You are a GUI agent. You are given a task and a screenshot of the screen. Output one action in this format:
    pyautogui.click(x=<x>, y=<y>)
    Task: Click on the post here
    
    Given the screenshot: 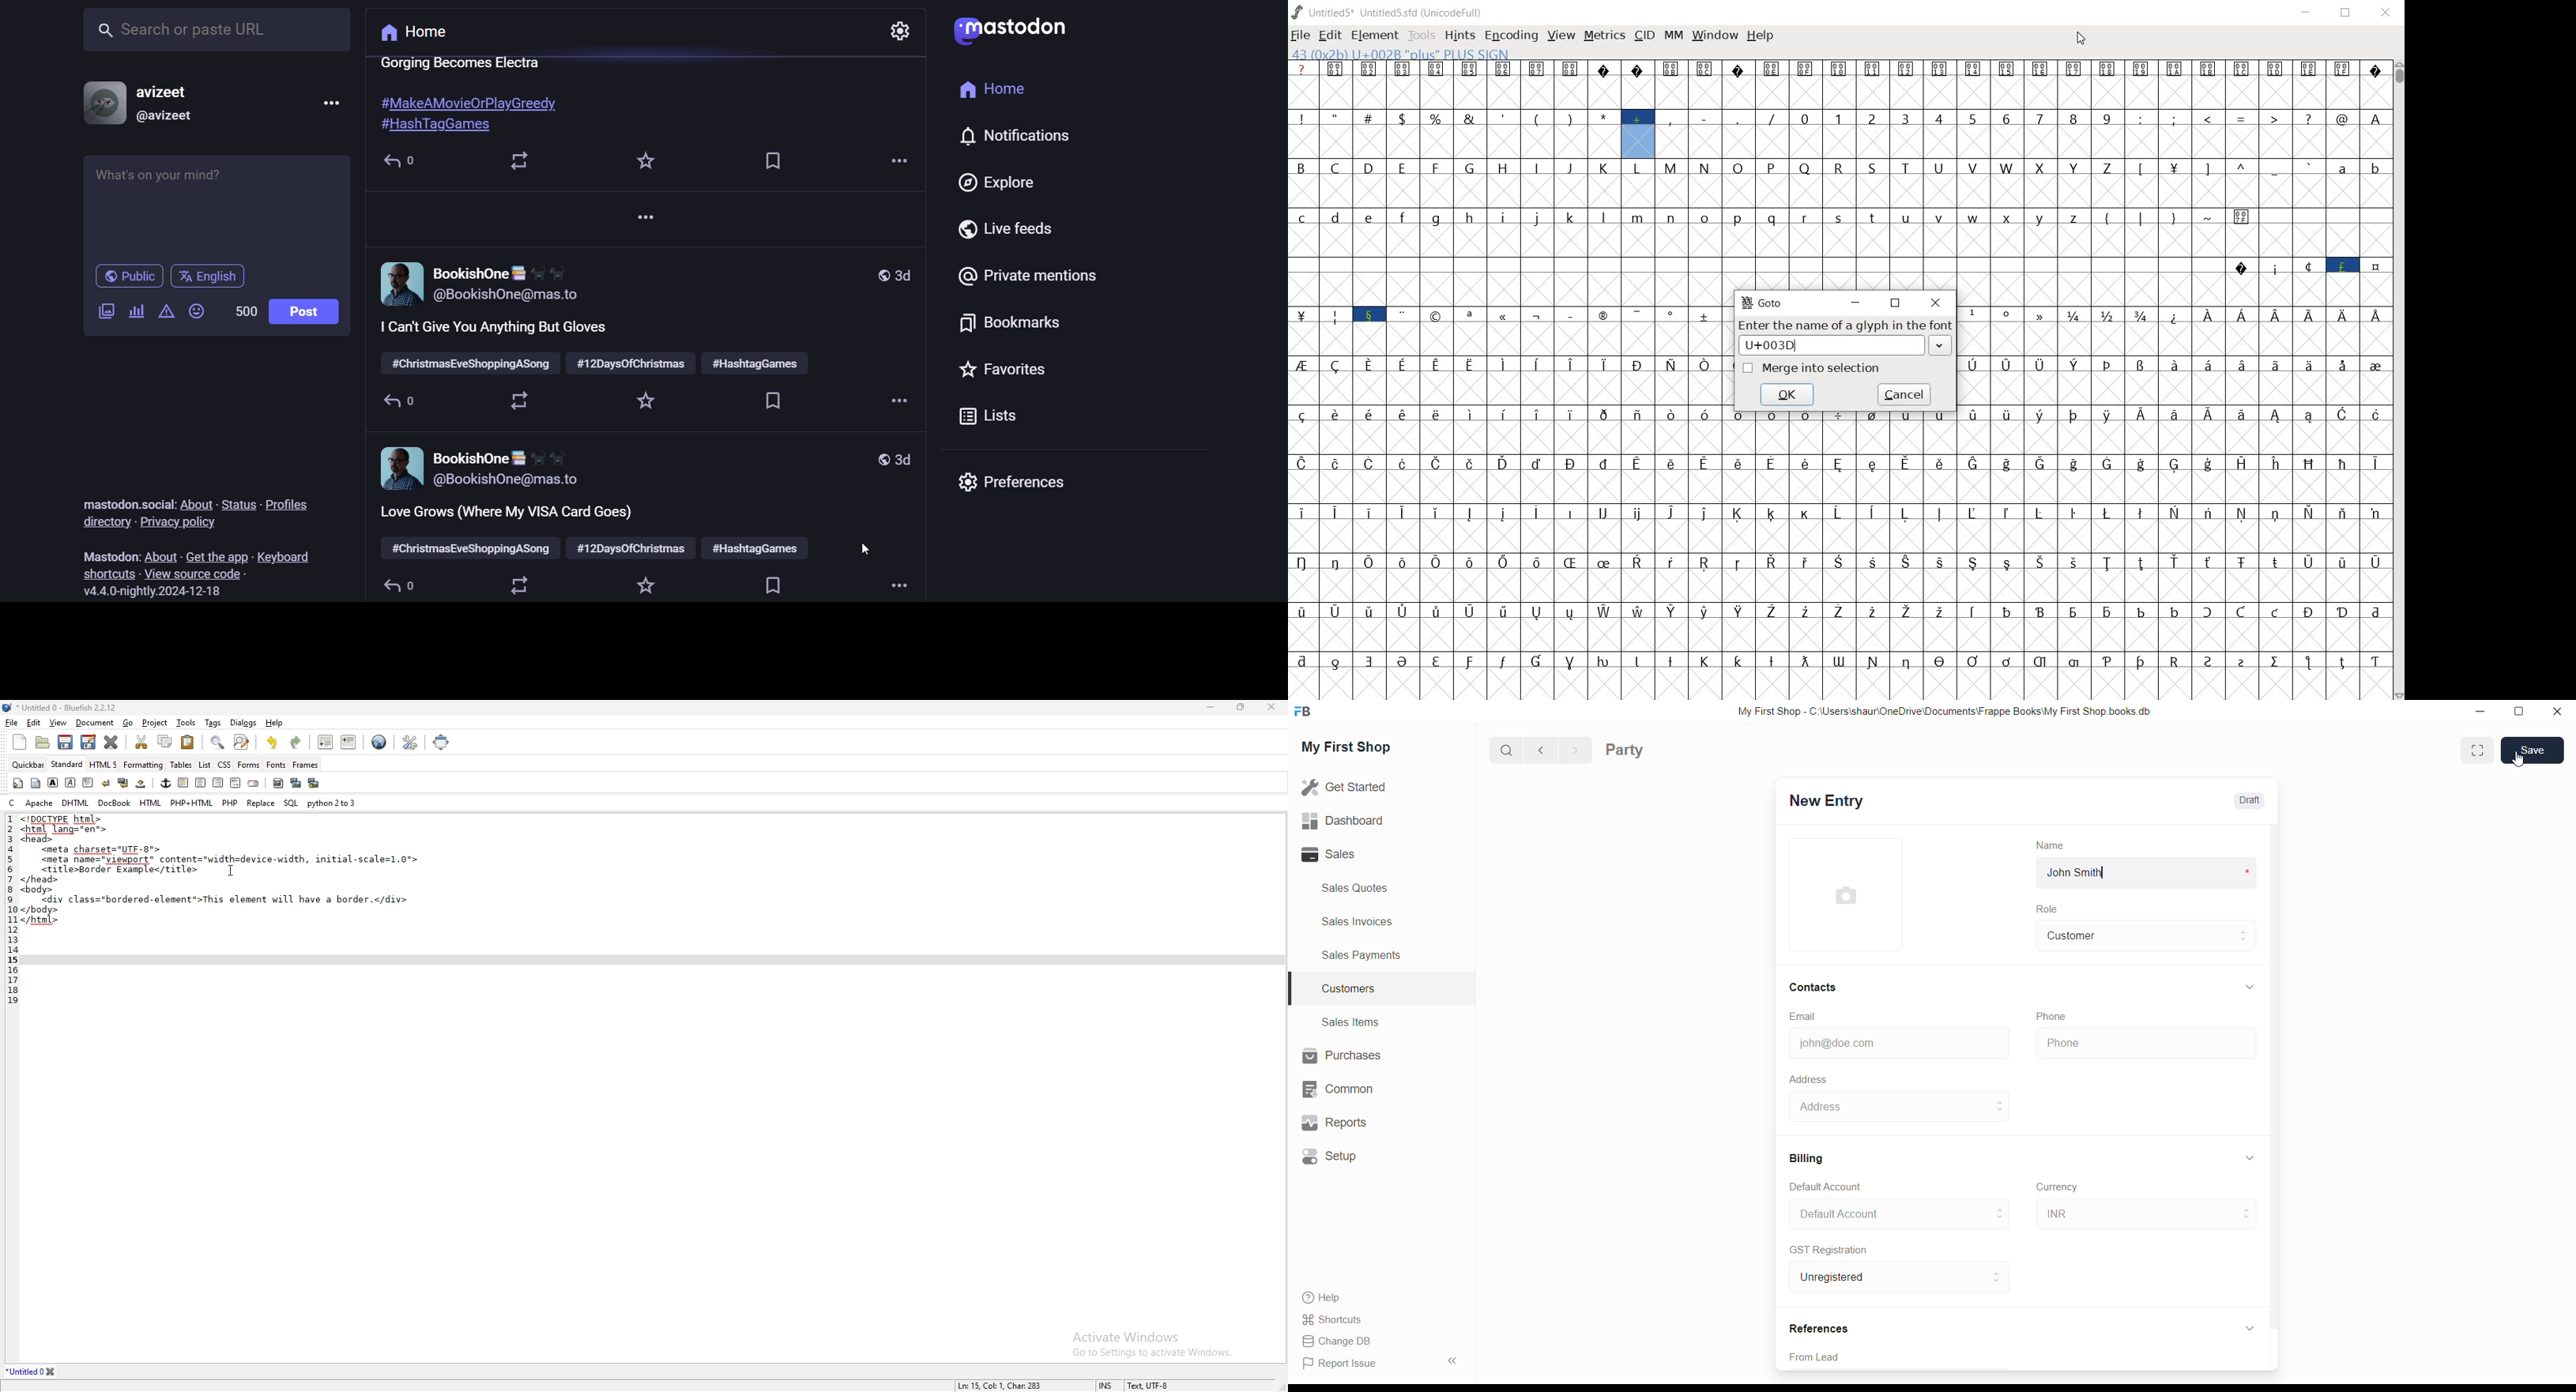 What is the action you would take?
    pyautogui.click(x=216, y=203)
    